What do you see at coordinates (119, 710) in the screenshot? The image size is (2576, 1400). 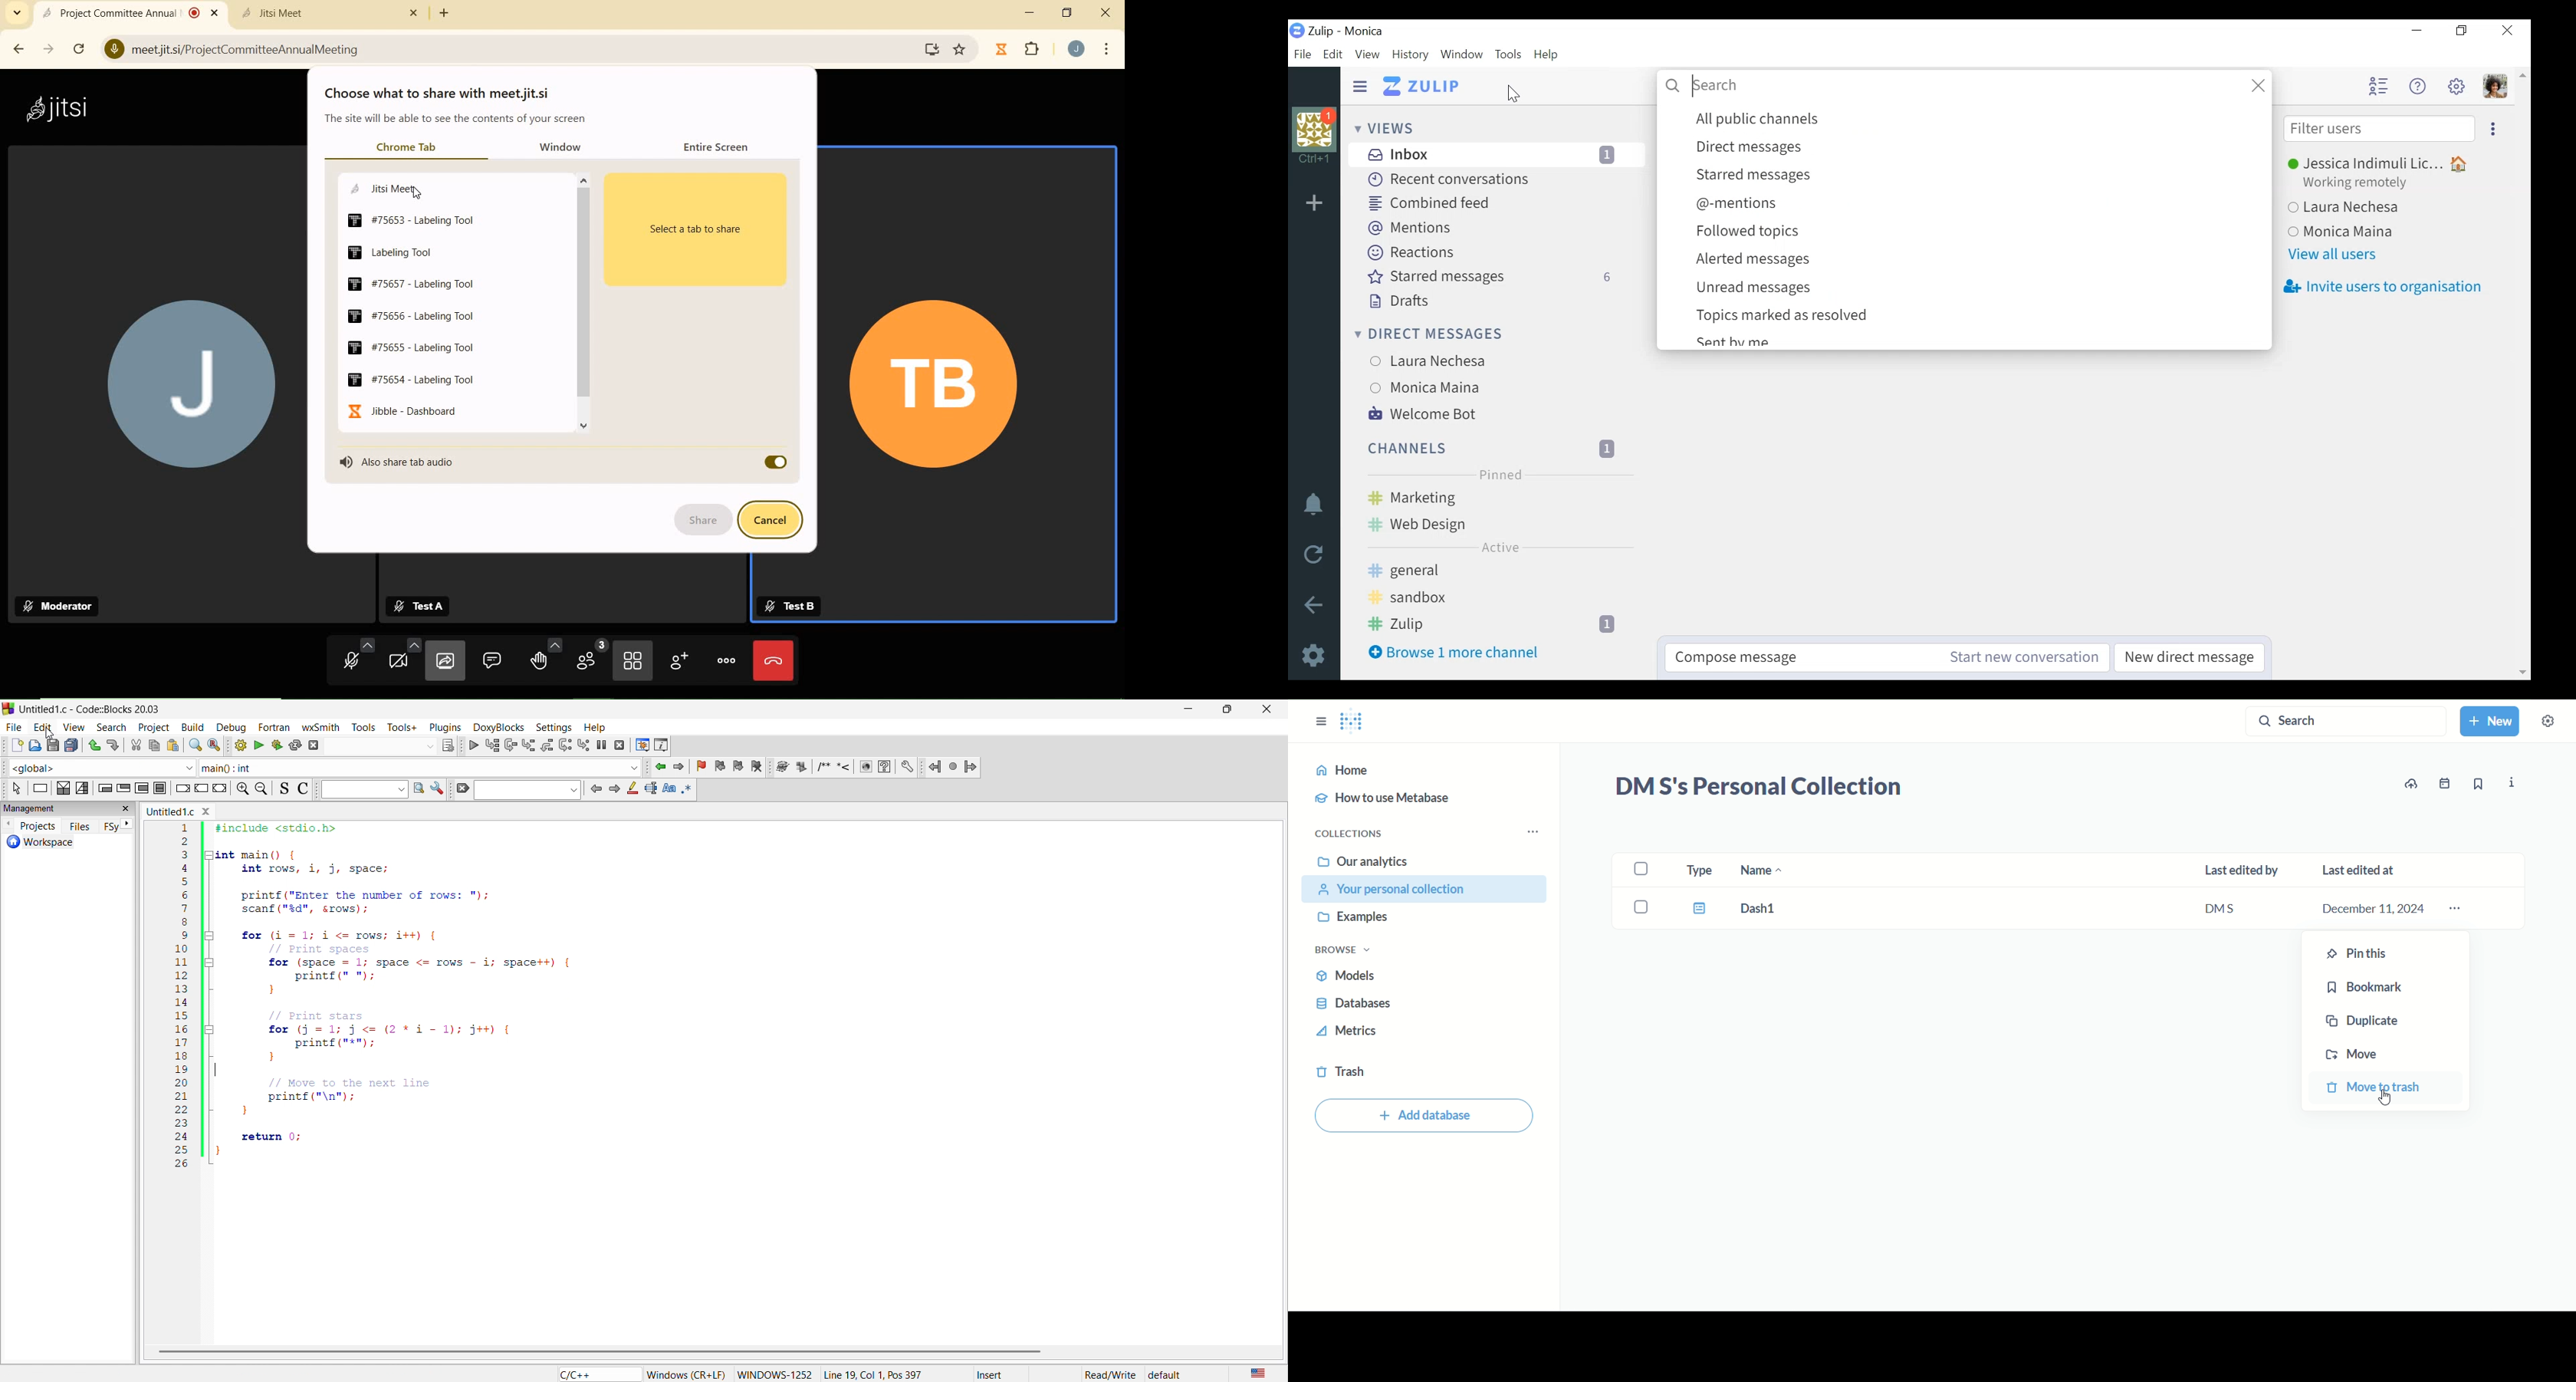 I see `Code:Blocks Version` at bounding box center [119, 710].